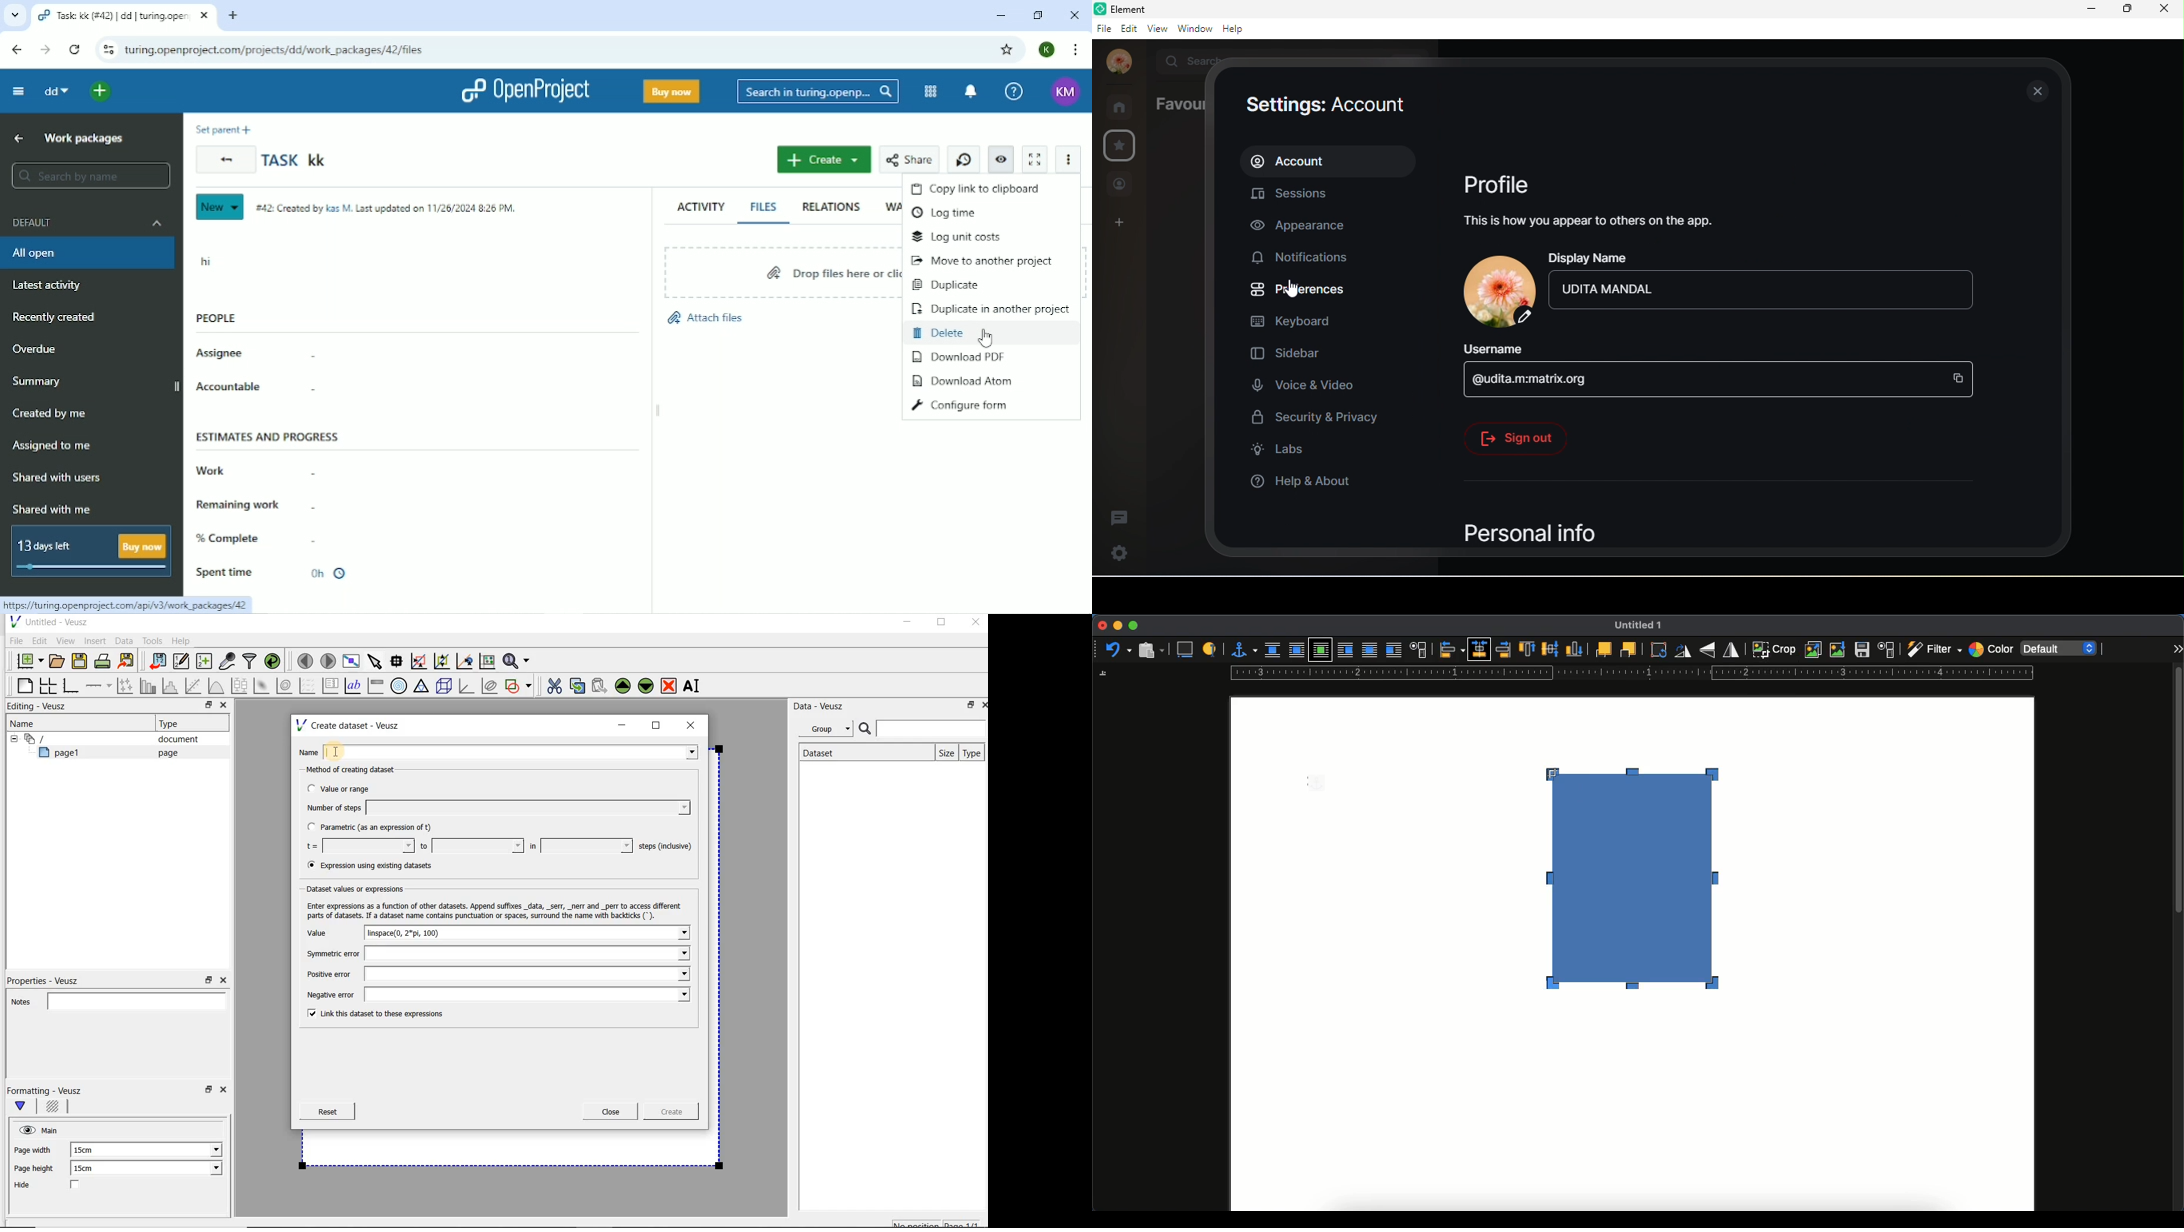 The height and width of the screenshot is (1232, 2184). Describe the element at coordinates (1419, 651) in the screenshot. I see `text wrap` at that location.